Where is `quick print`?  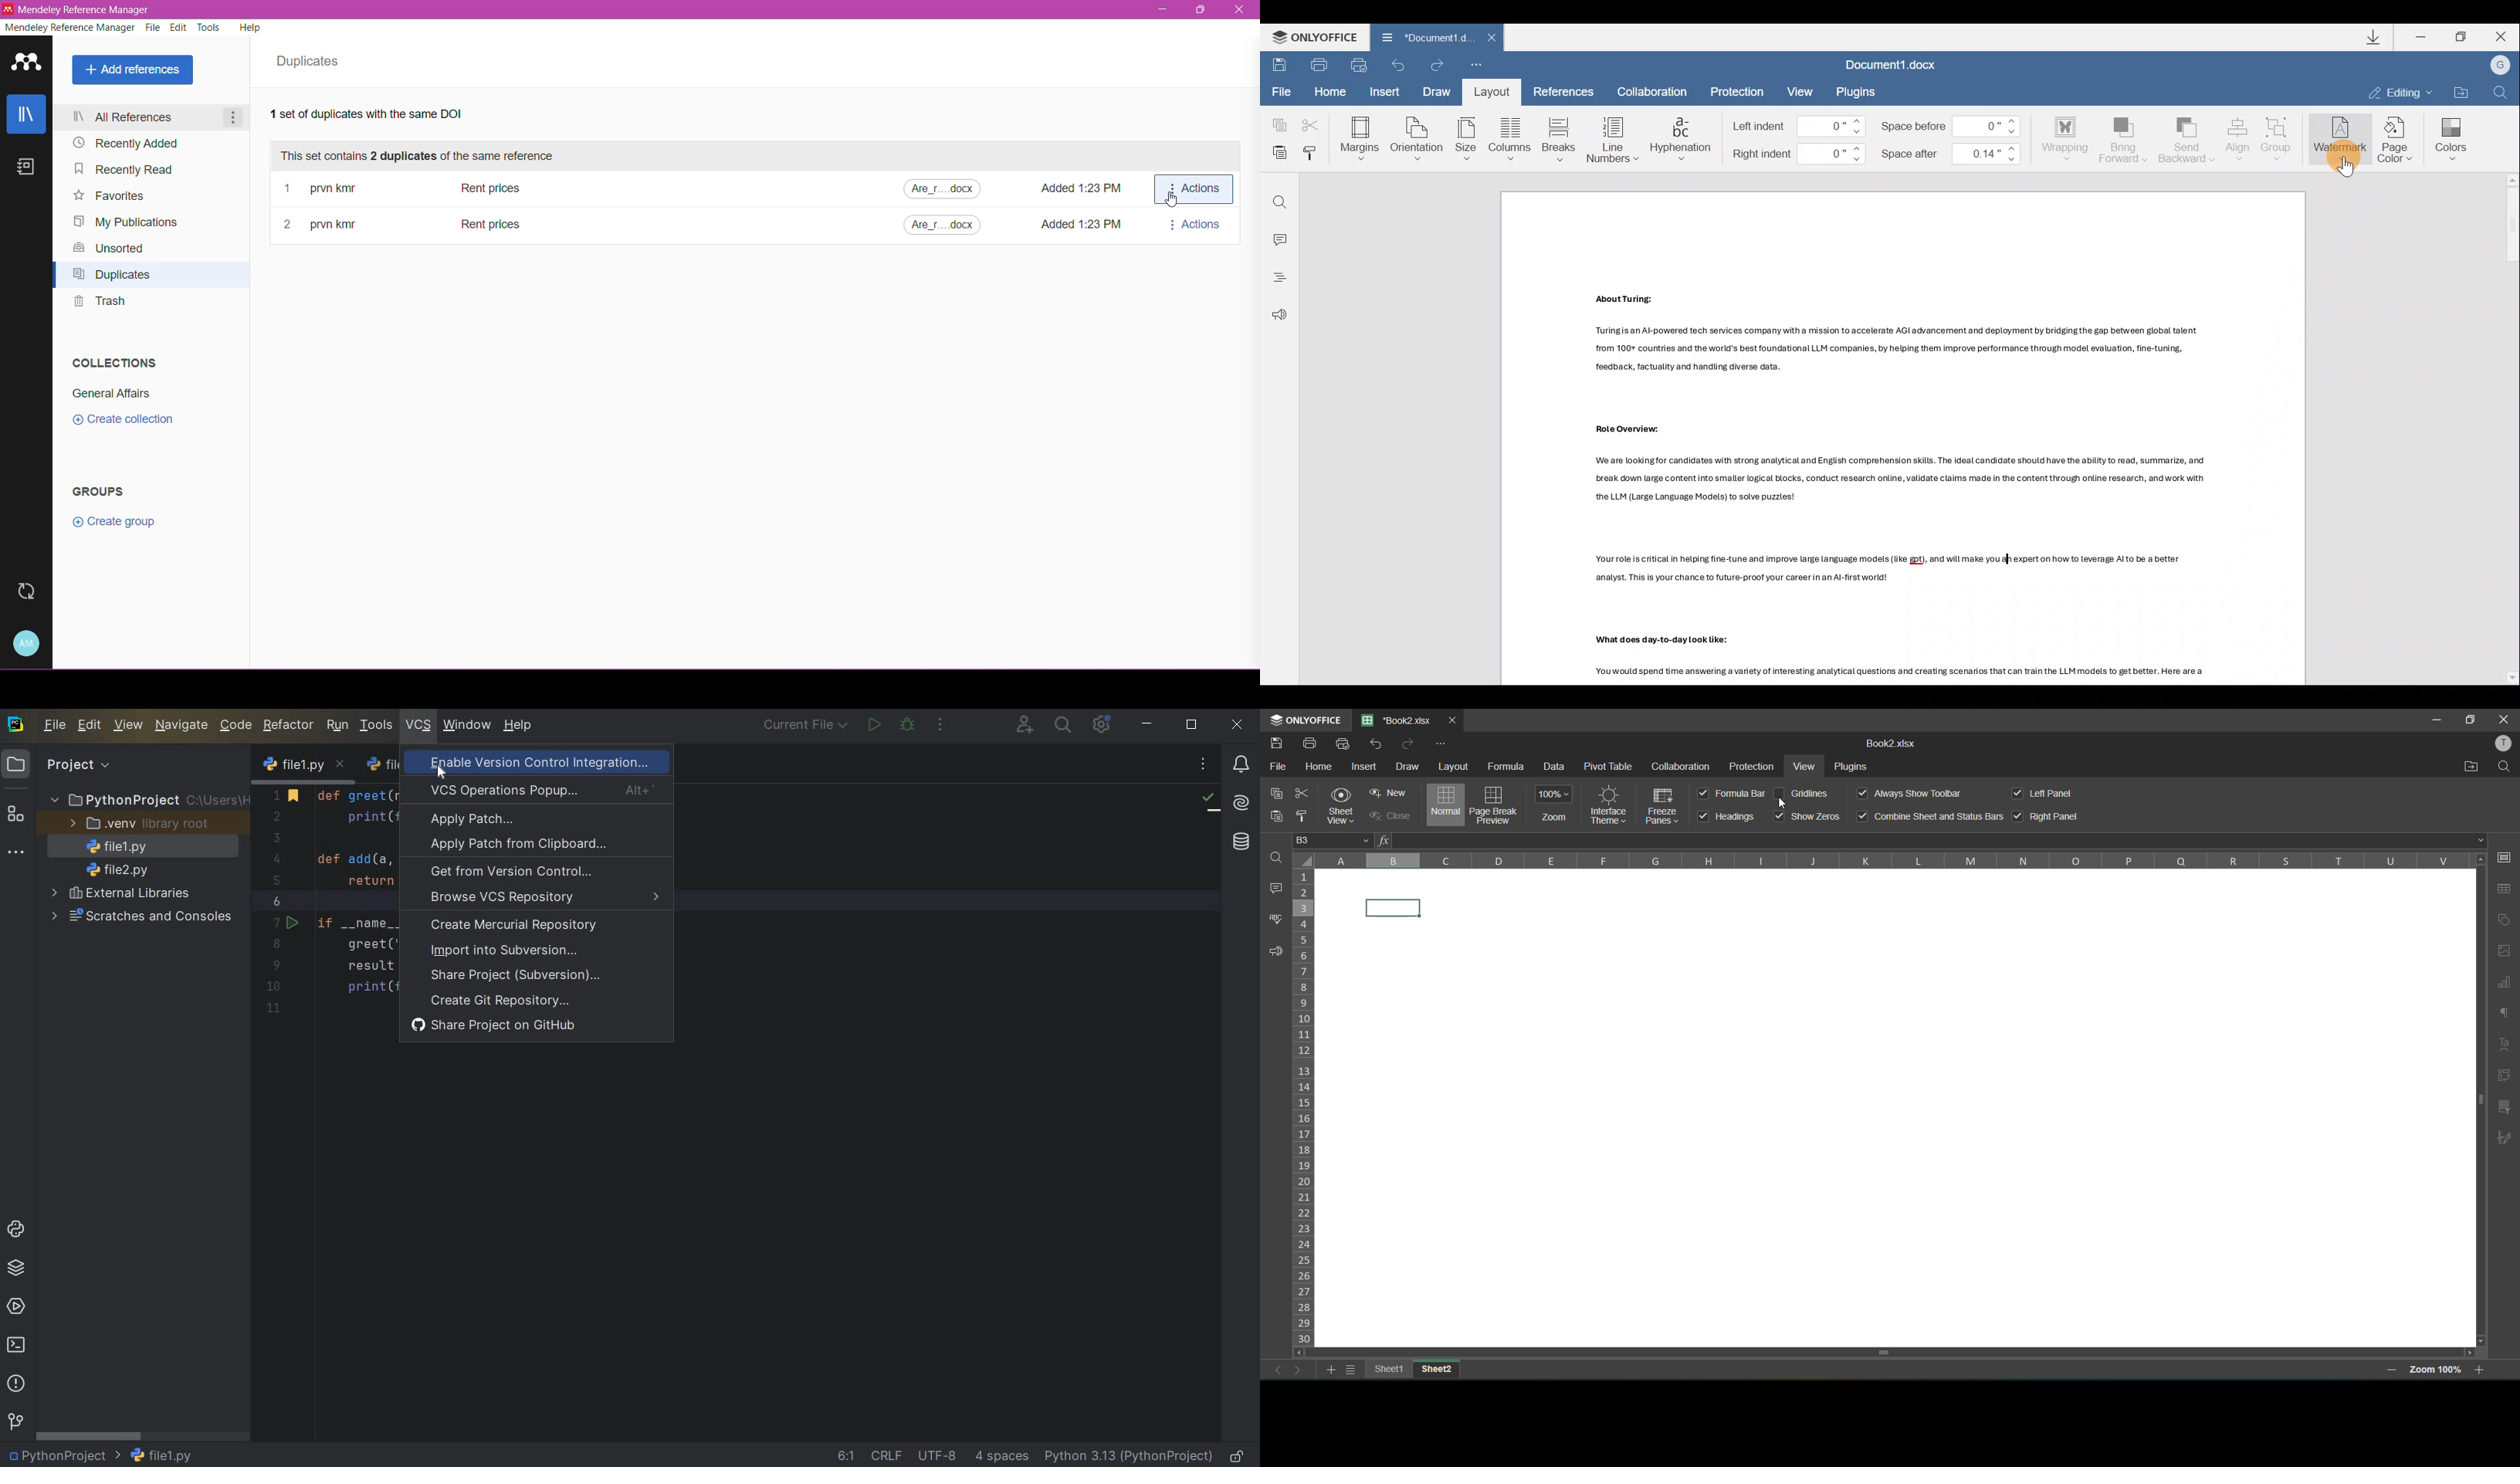 quick print is located at coordinates (1345, 746).